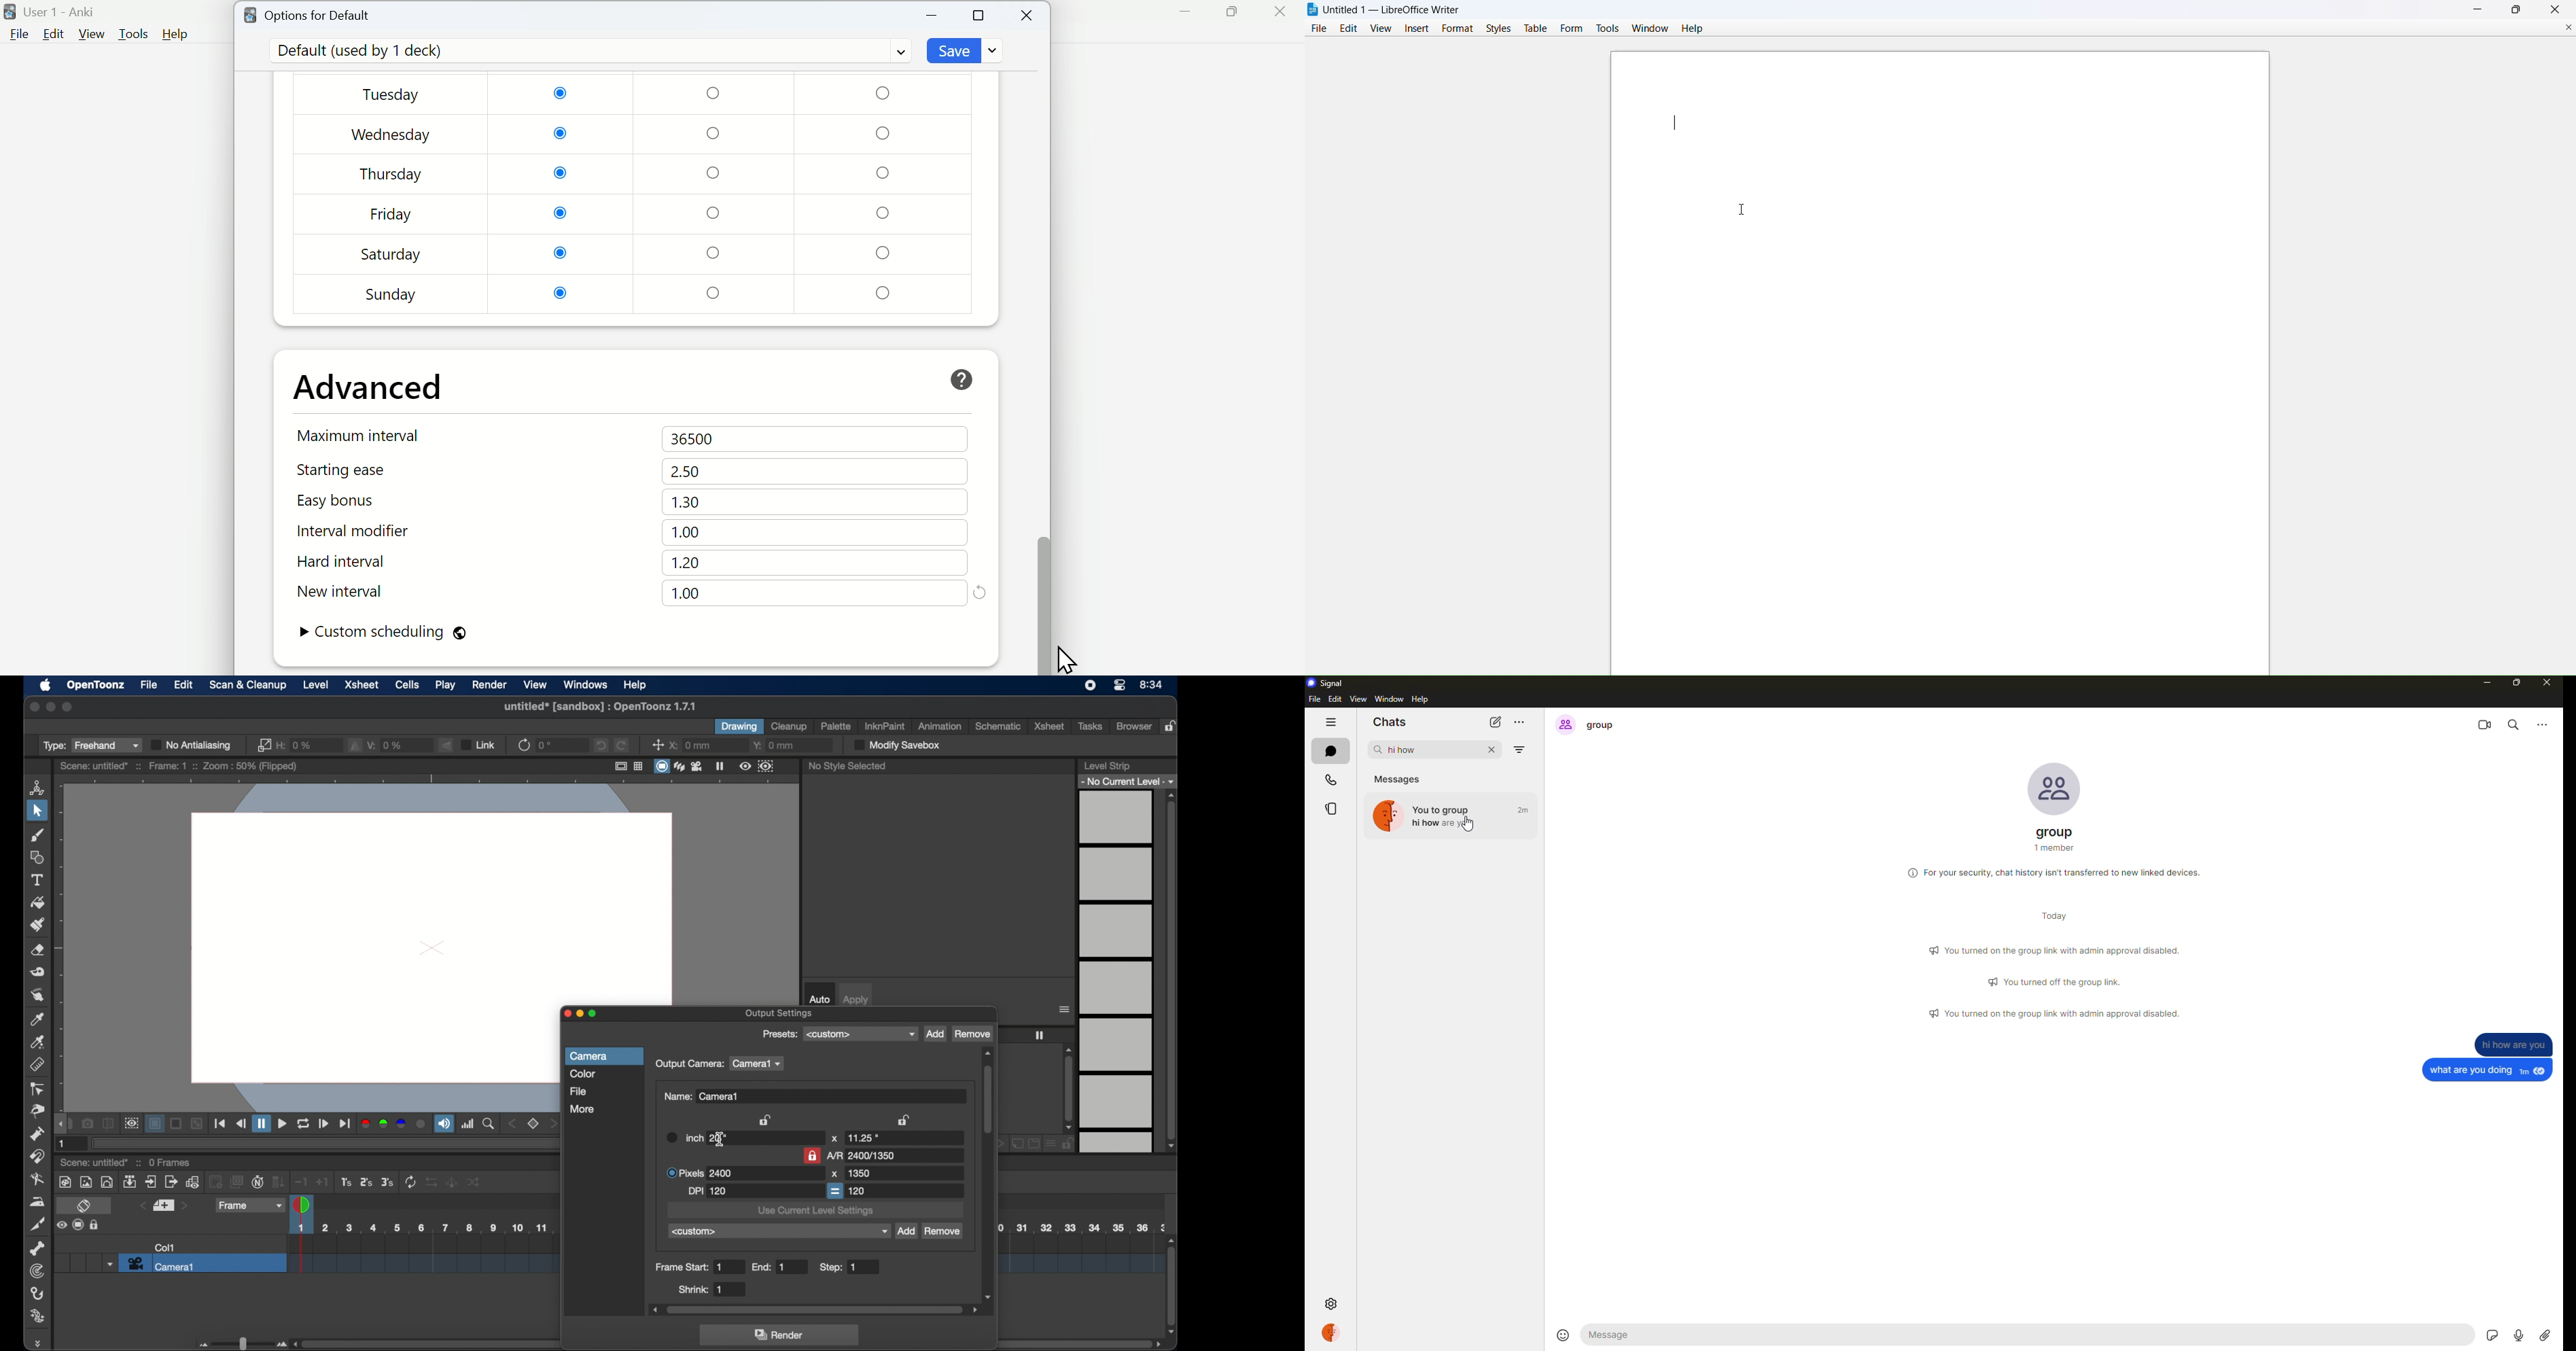  I want to click on A/R, so click(863, 1155).